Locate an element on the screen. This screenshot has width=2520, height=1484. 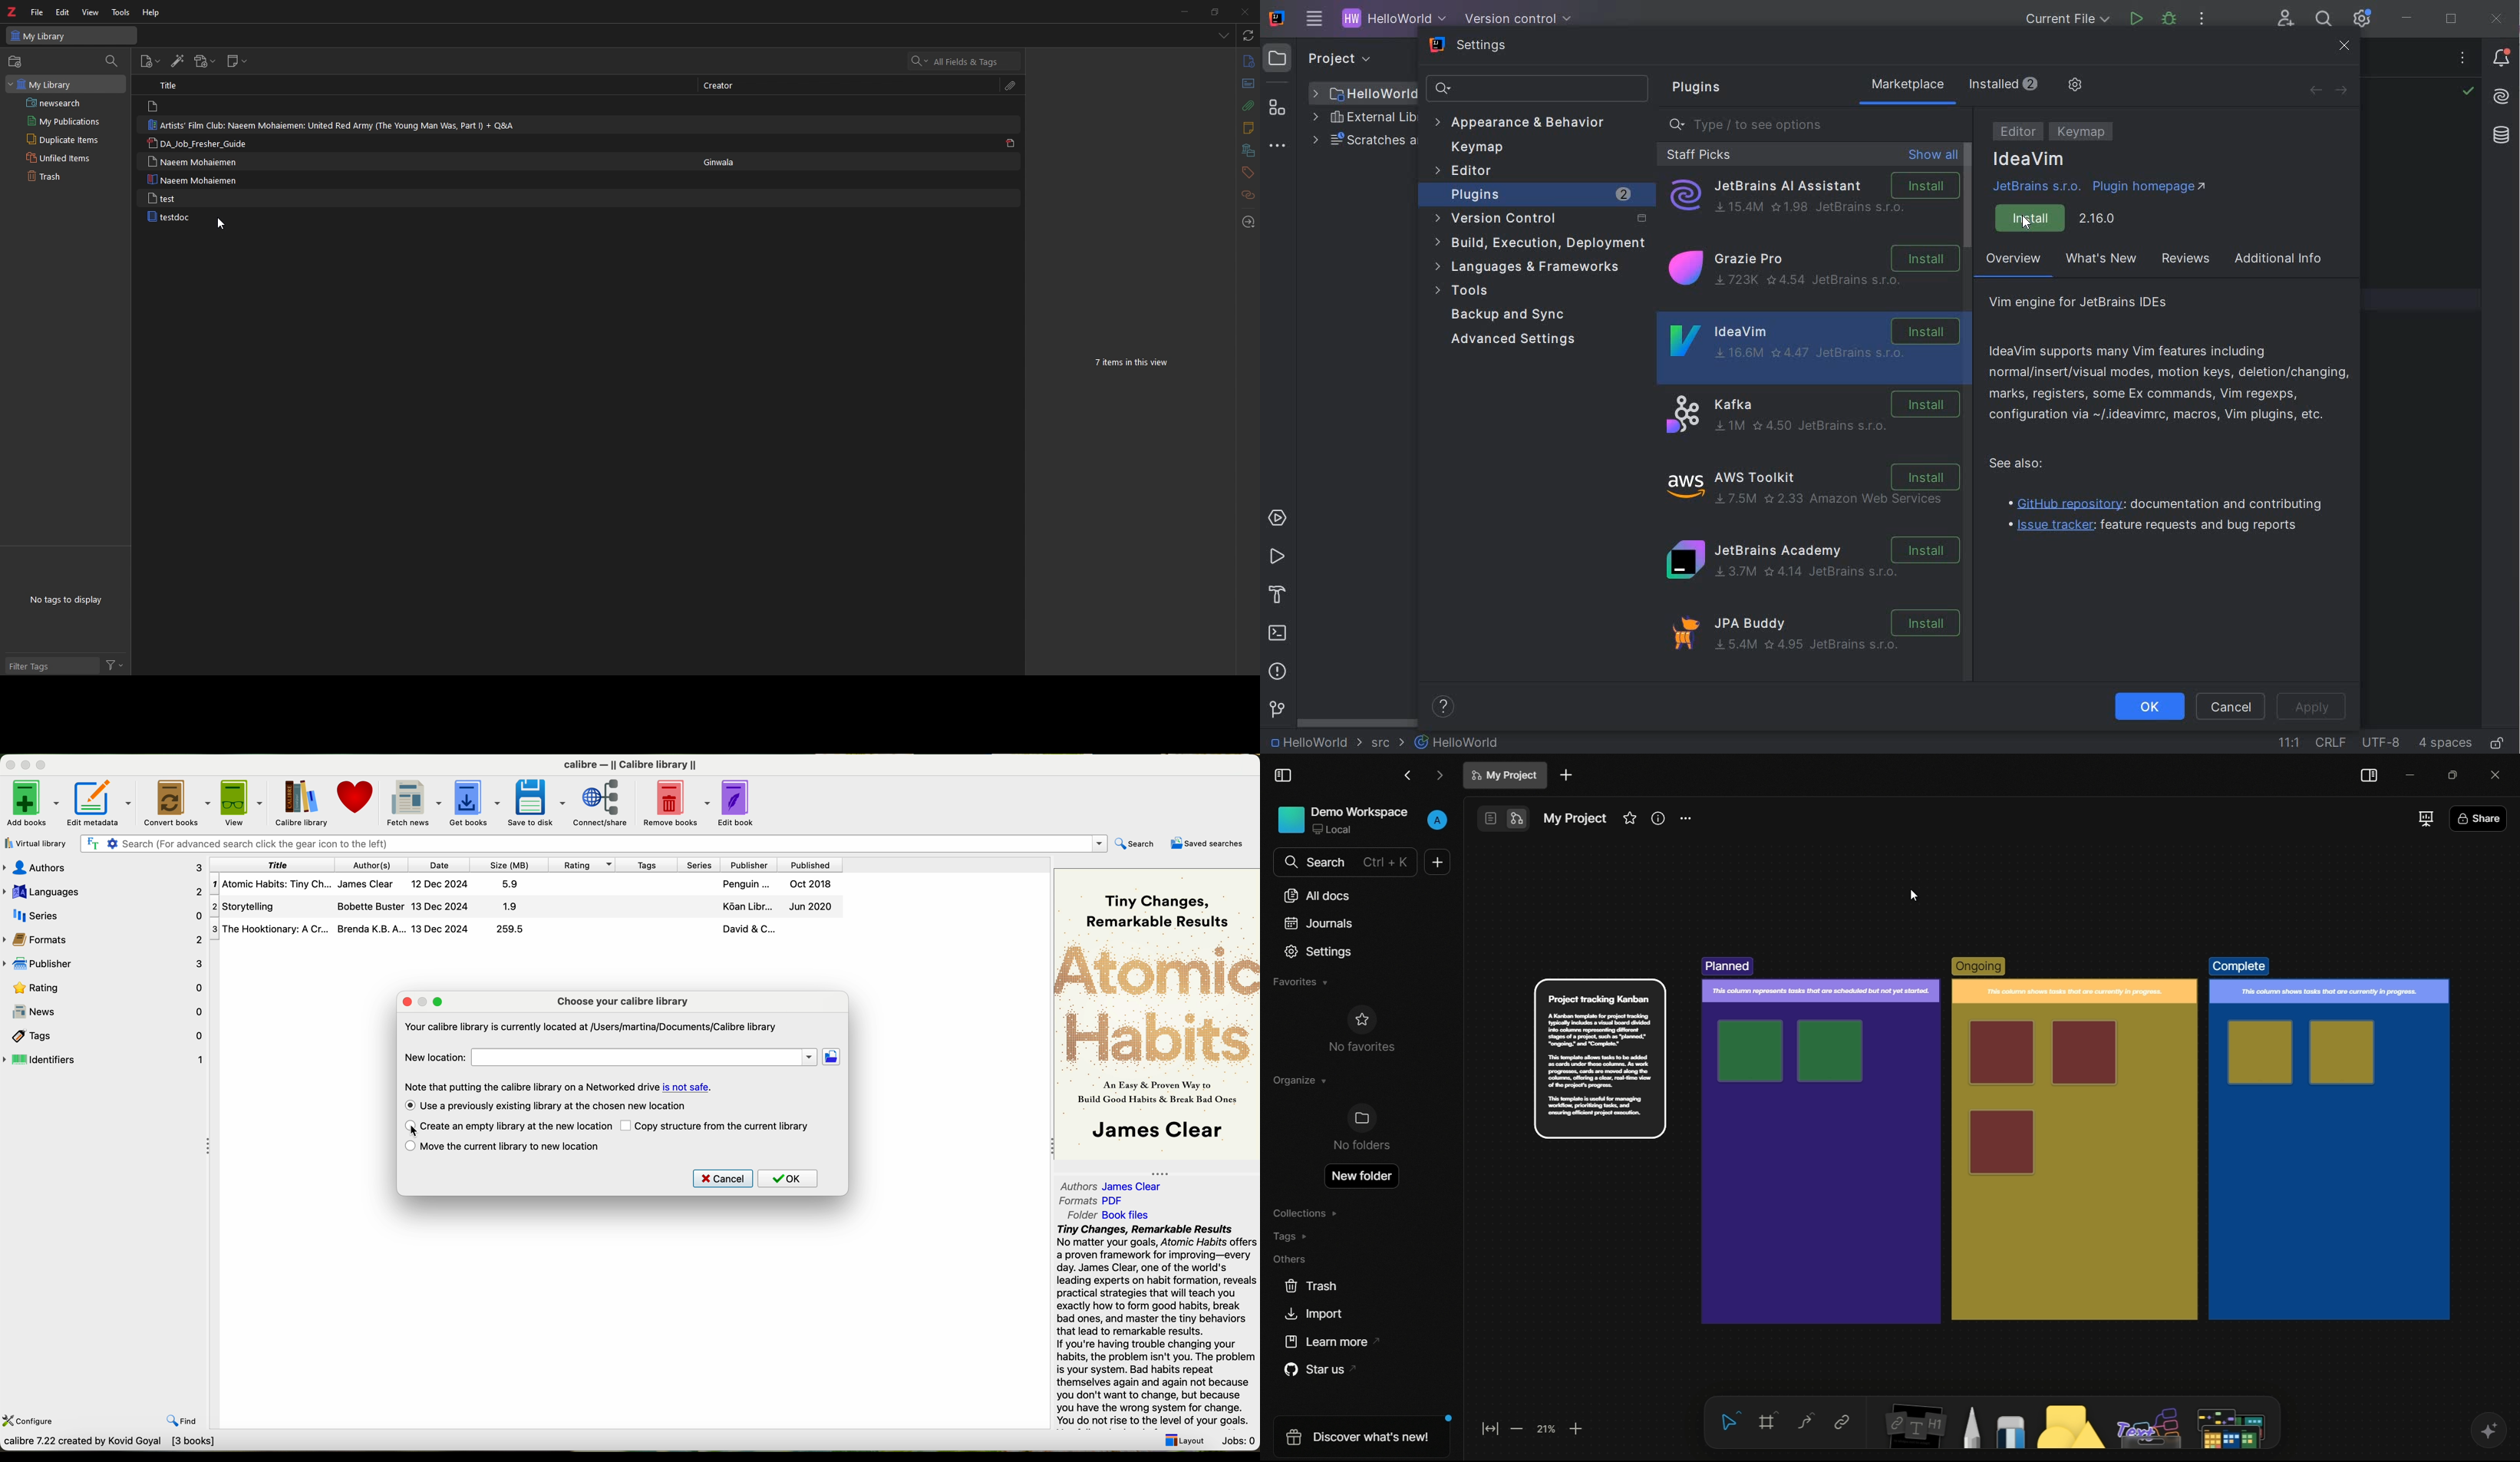
MAKE FILE READY ONLY is located at coordinates (2497, 744).